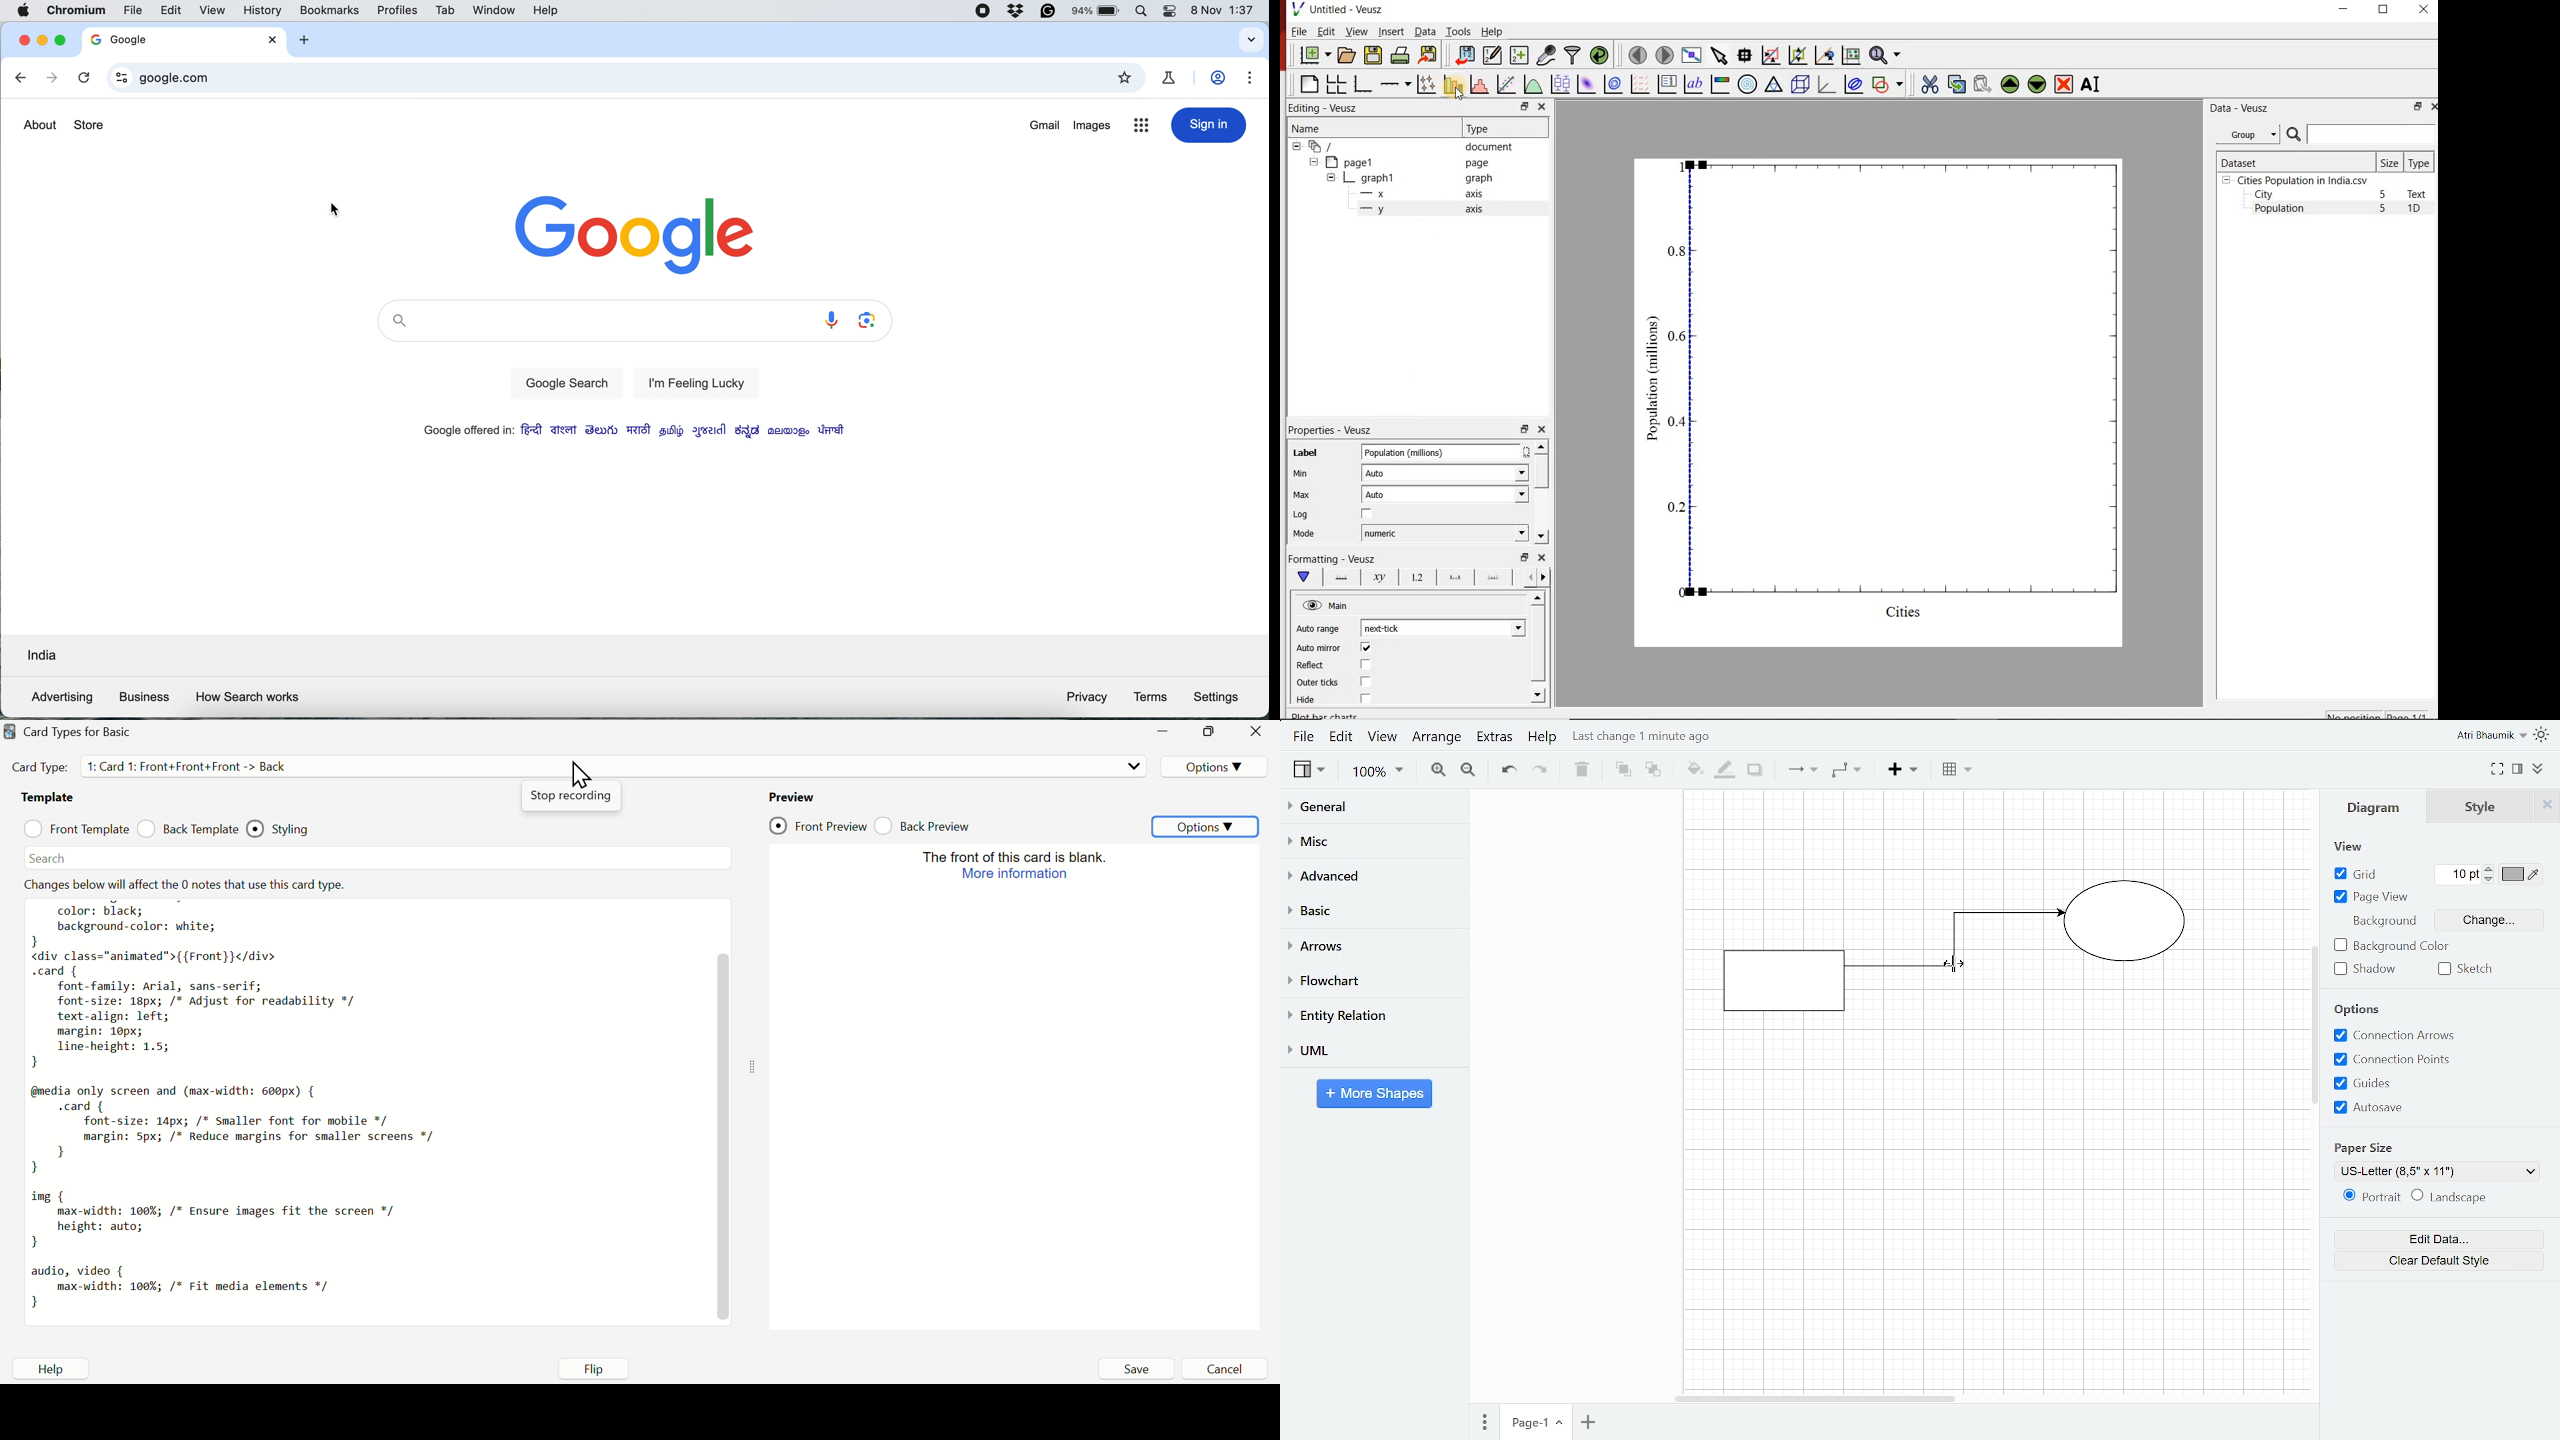 The image size is (2576, 1456). I want to click on terms, so click(1151, 697).